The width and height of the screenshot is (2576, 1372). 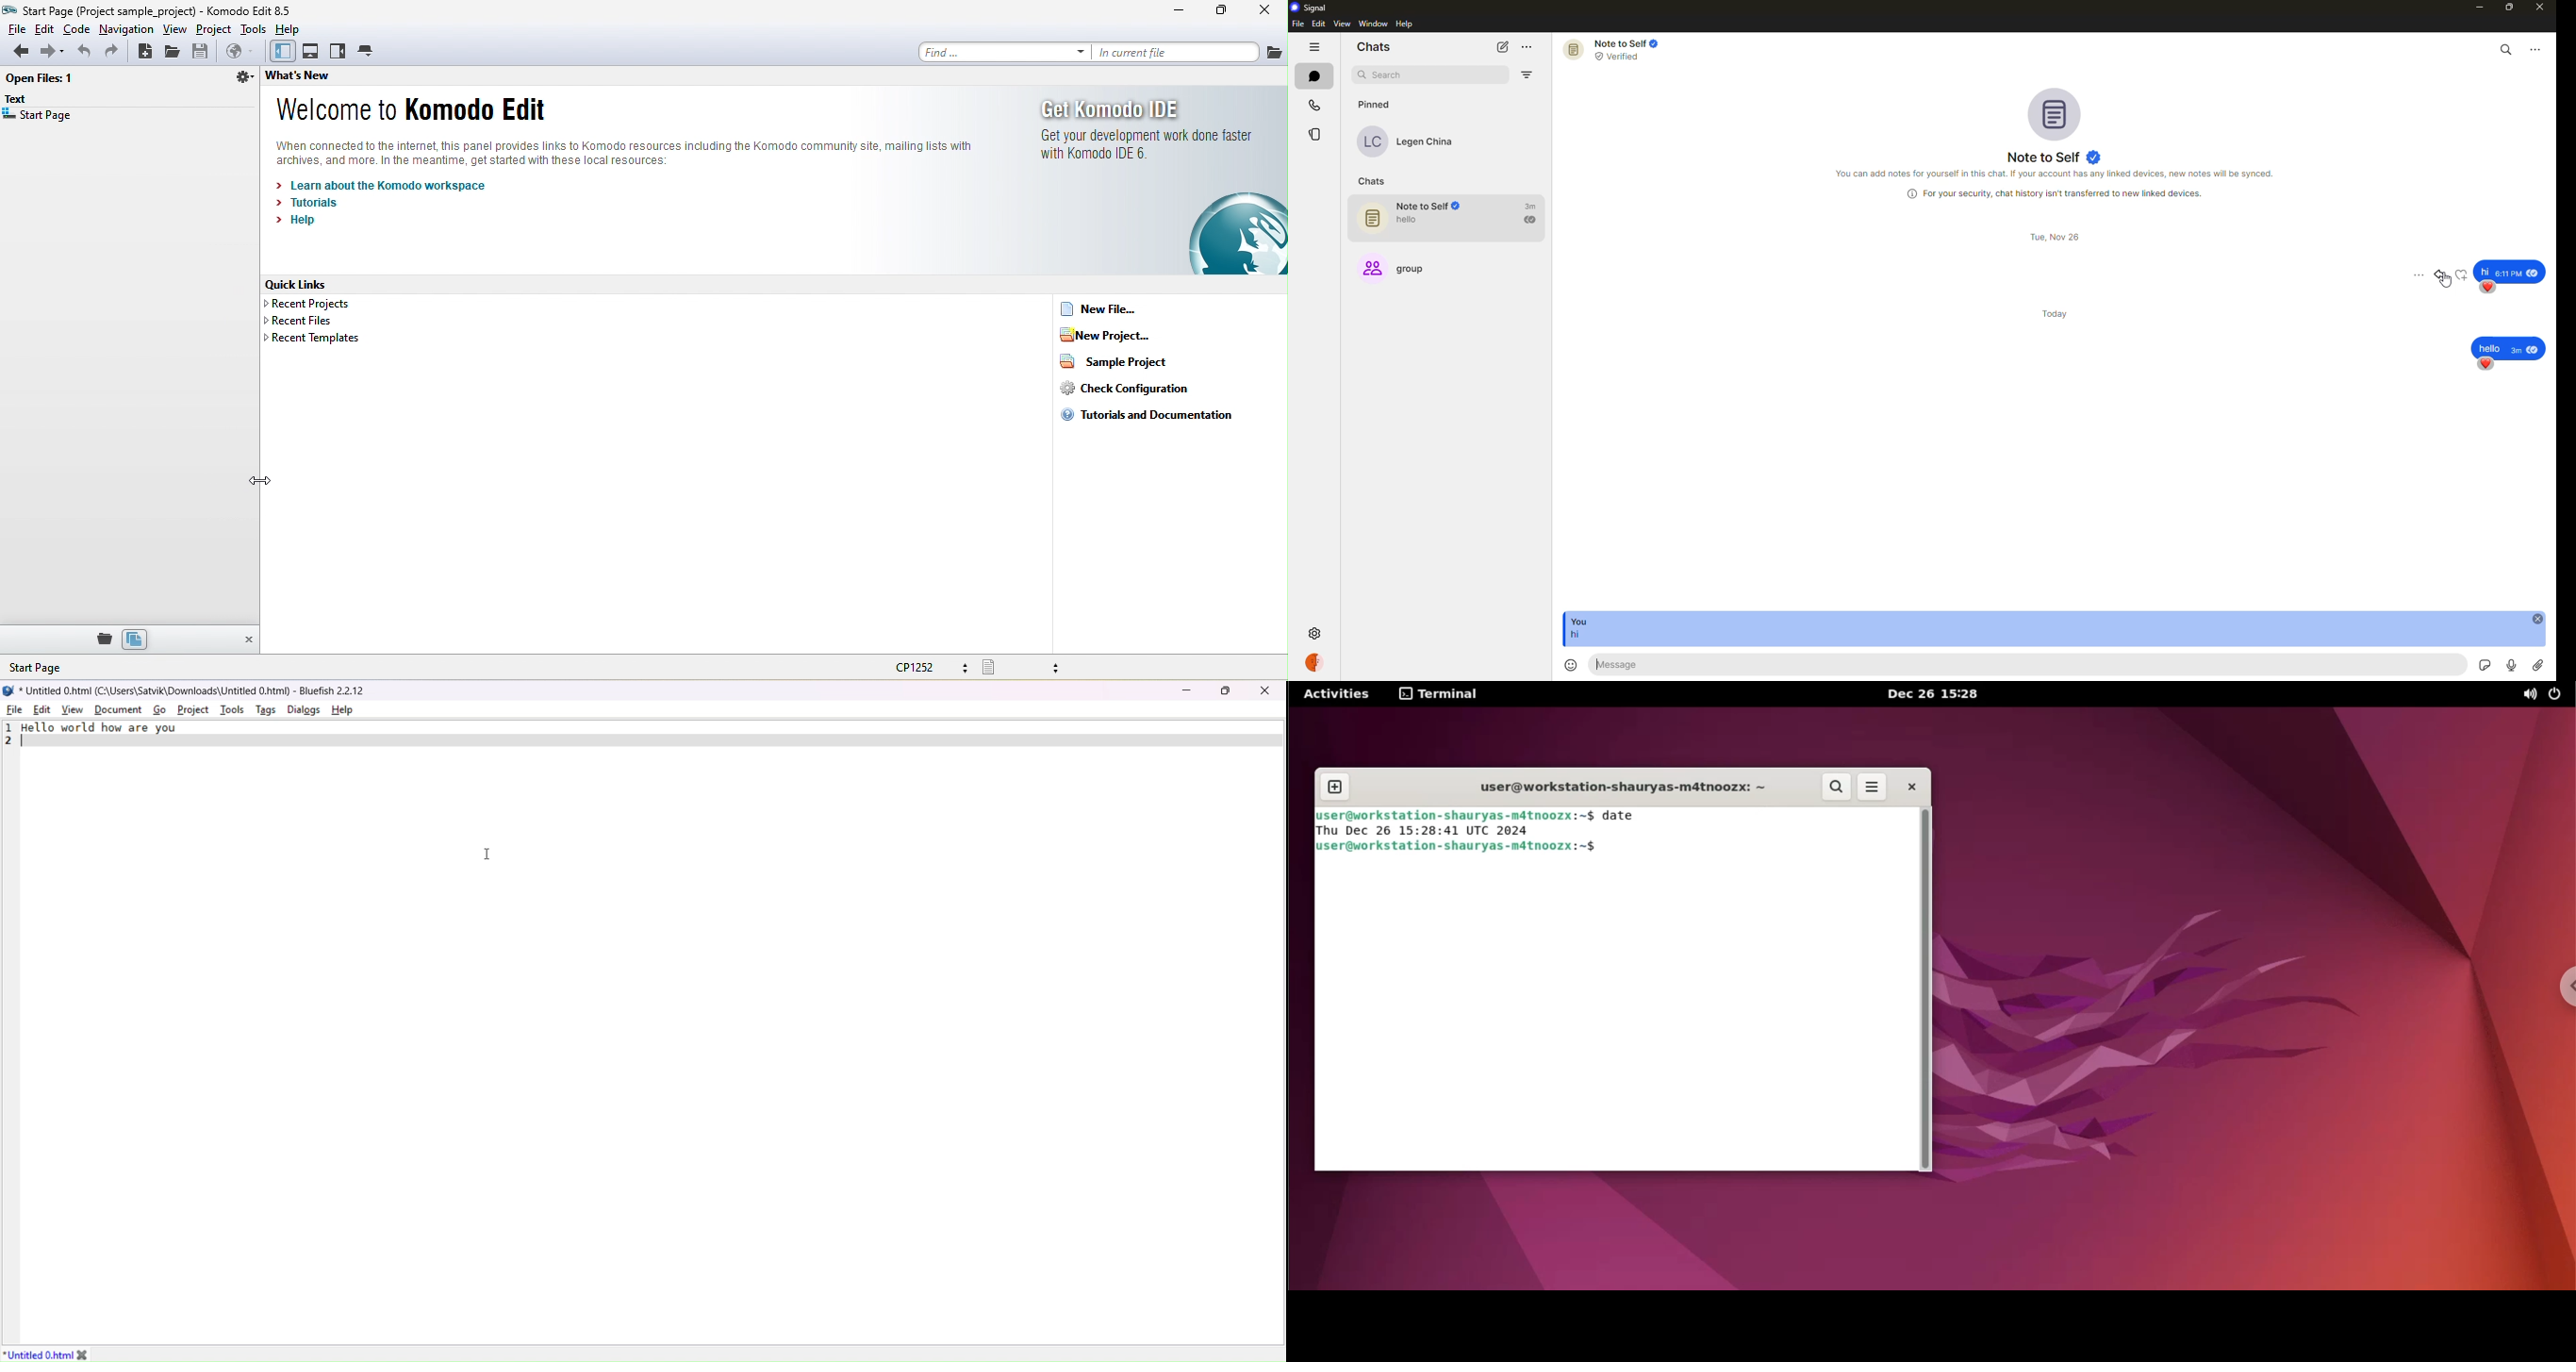 I want to click on document, so click(x=119, y=710).